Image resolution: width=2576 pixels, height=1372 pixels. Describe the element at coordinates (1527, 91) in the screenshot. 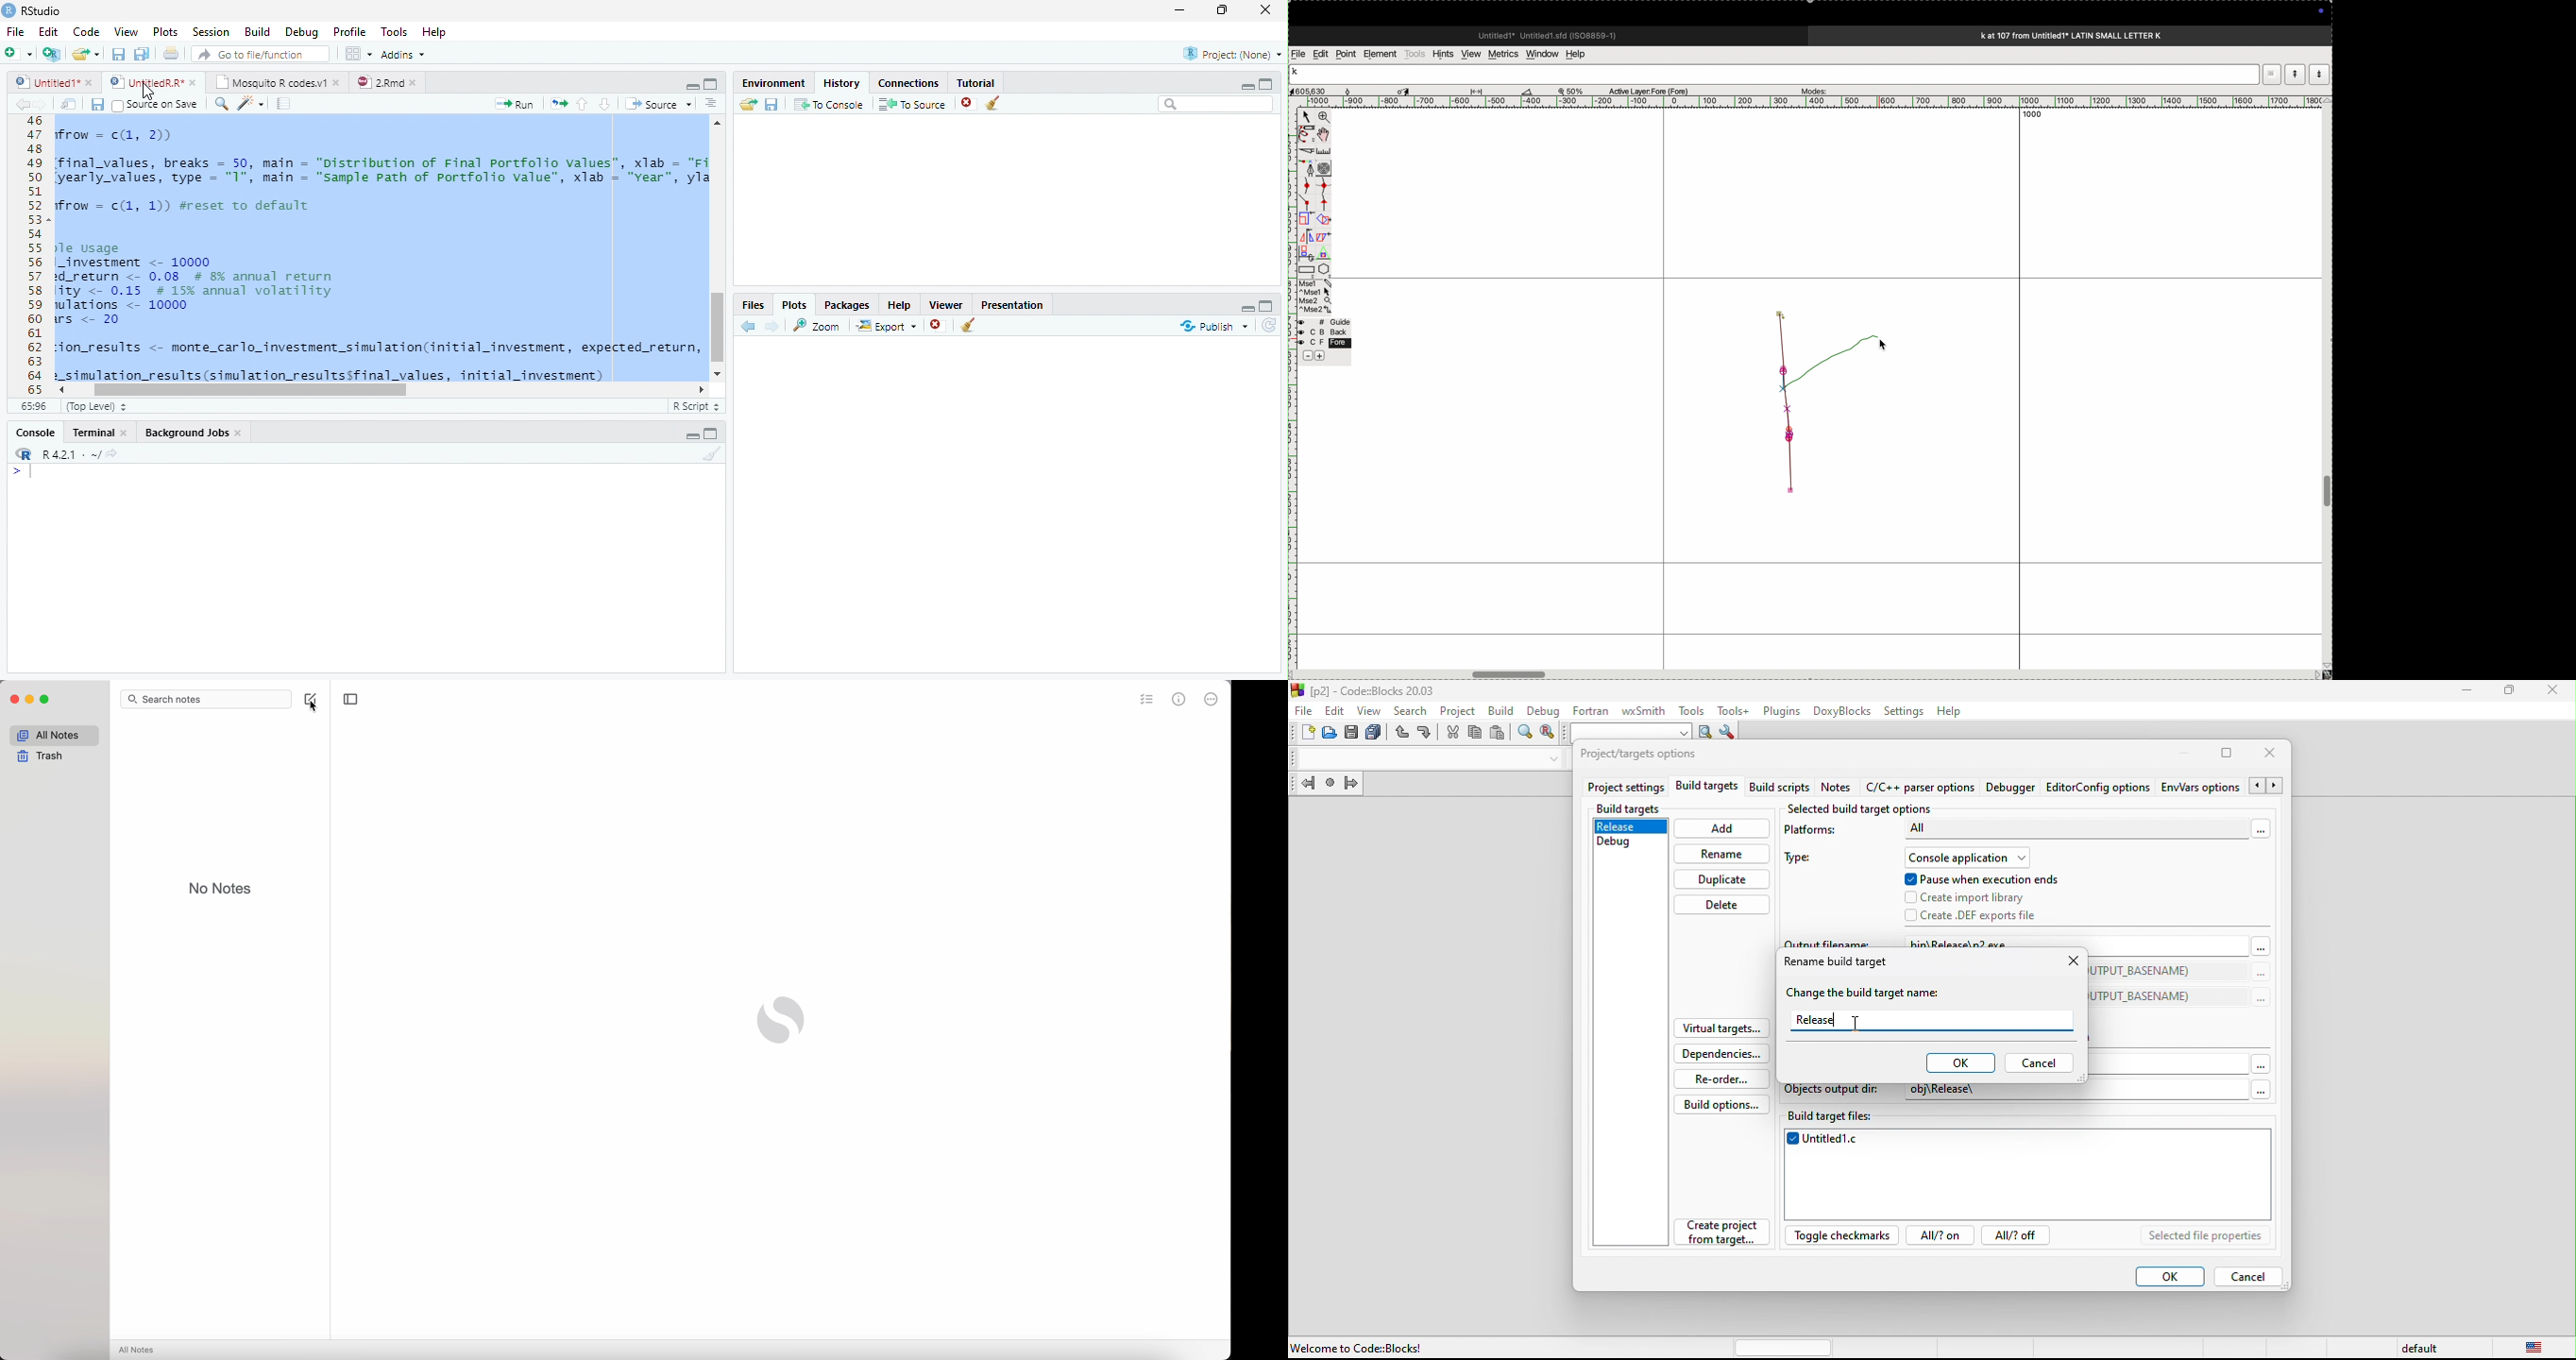

I see `cut` at that location.